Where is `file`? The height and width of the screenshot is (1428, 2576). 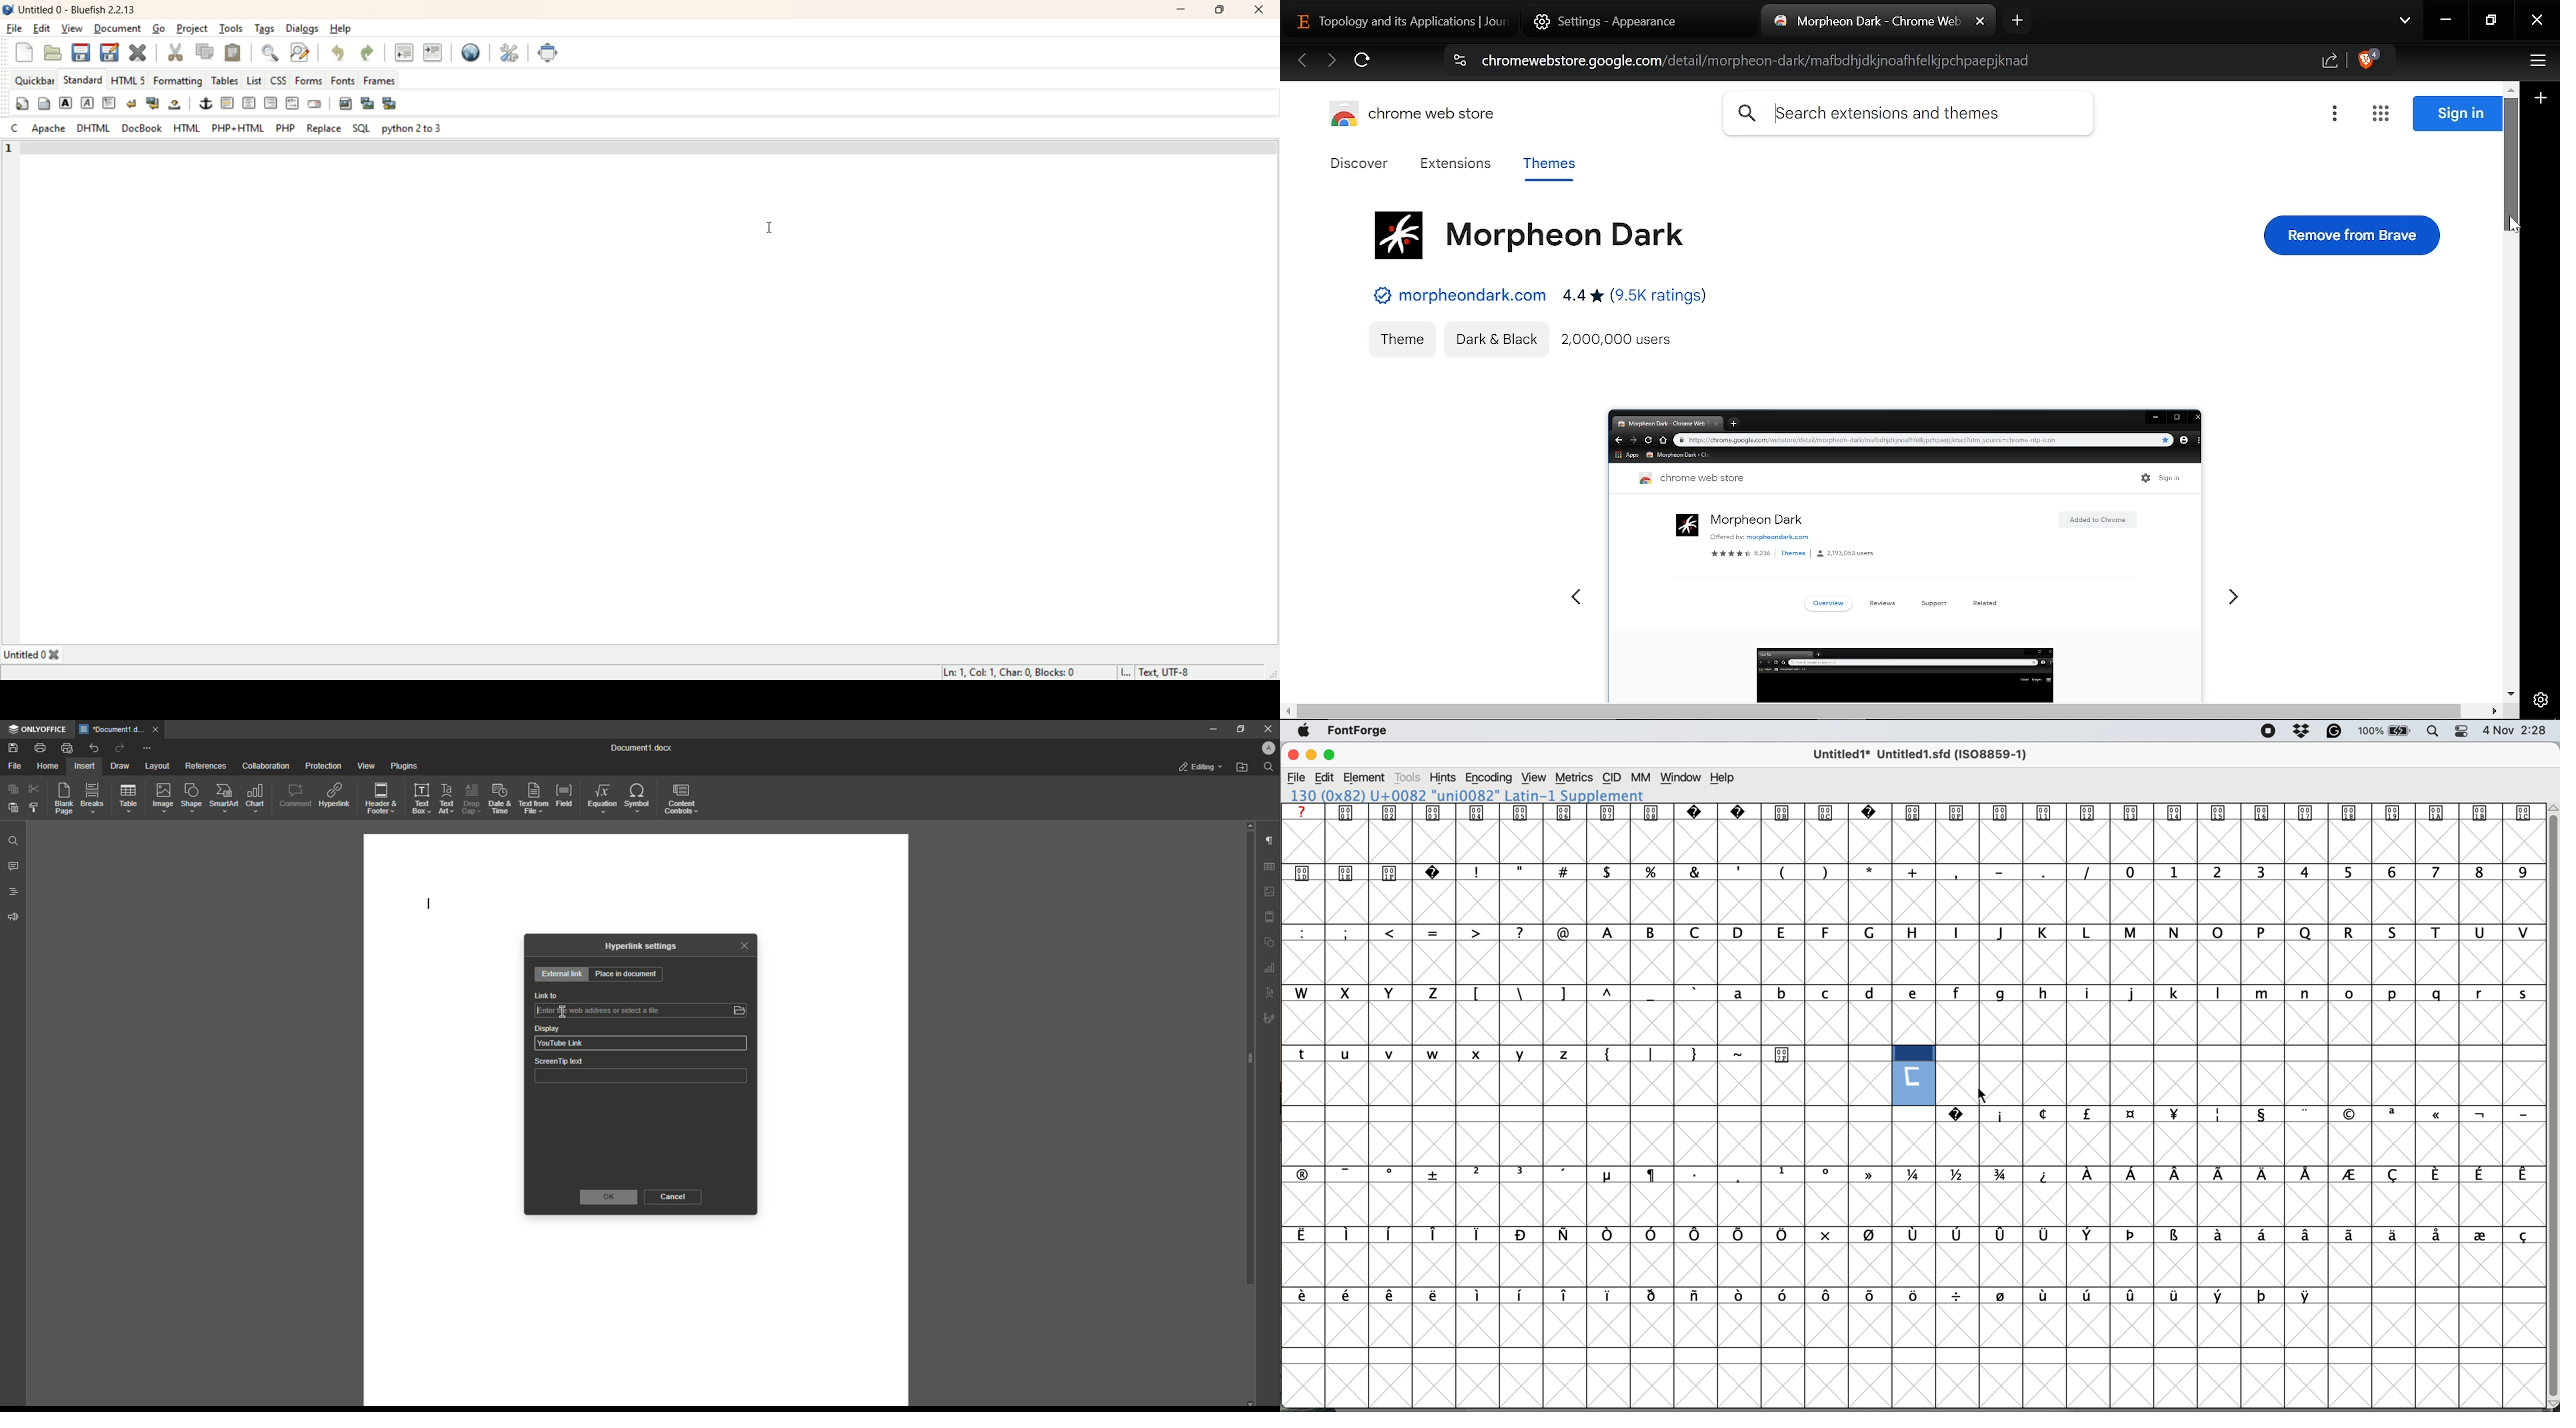
file is located at coordinates (1297, 777).